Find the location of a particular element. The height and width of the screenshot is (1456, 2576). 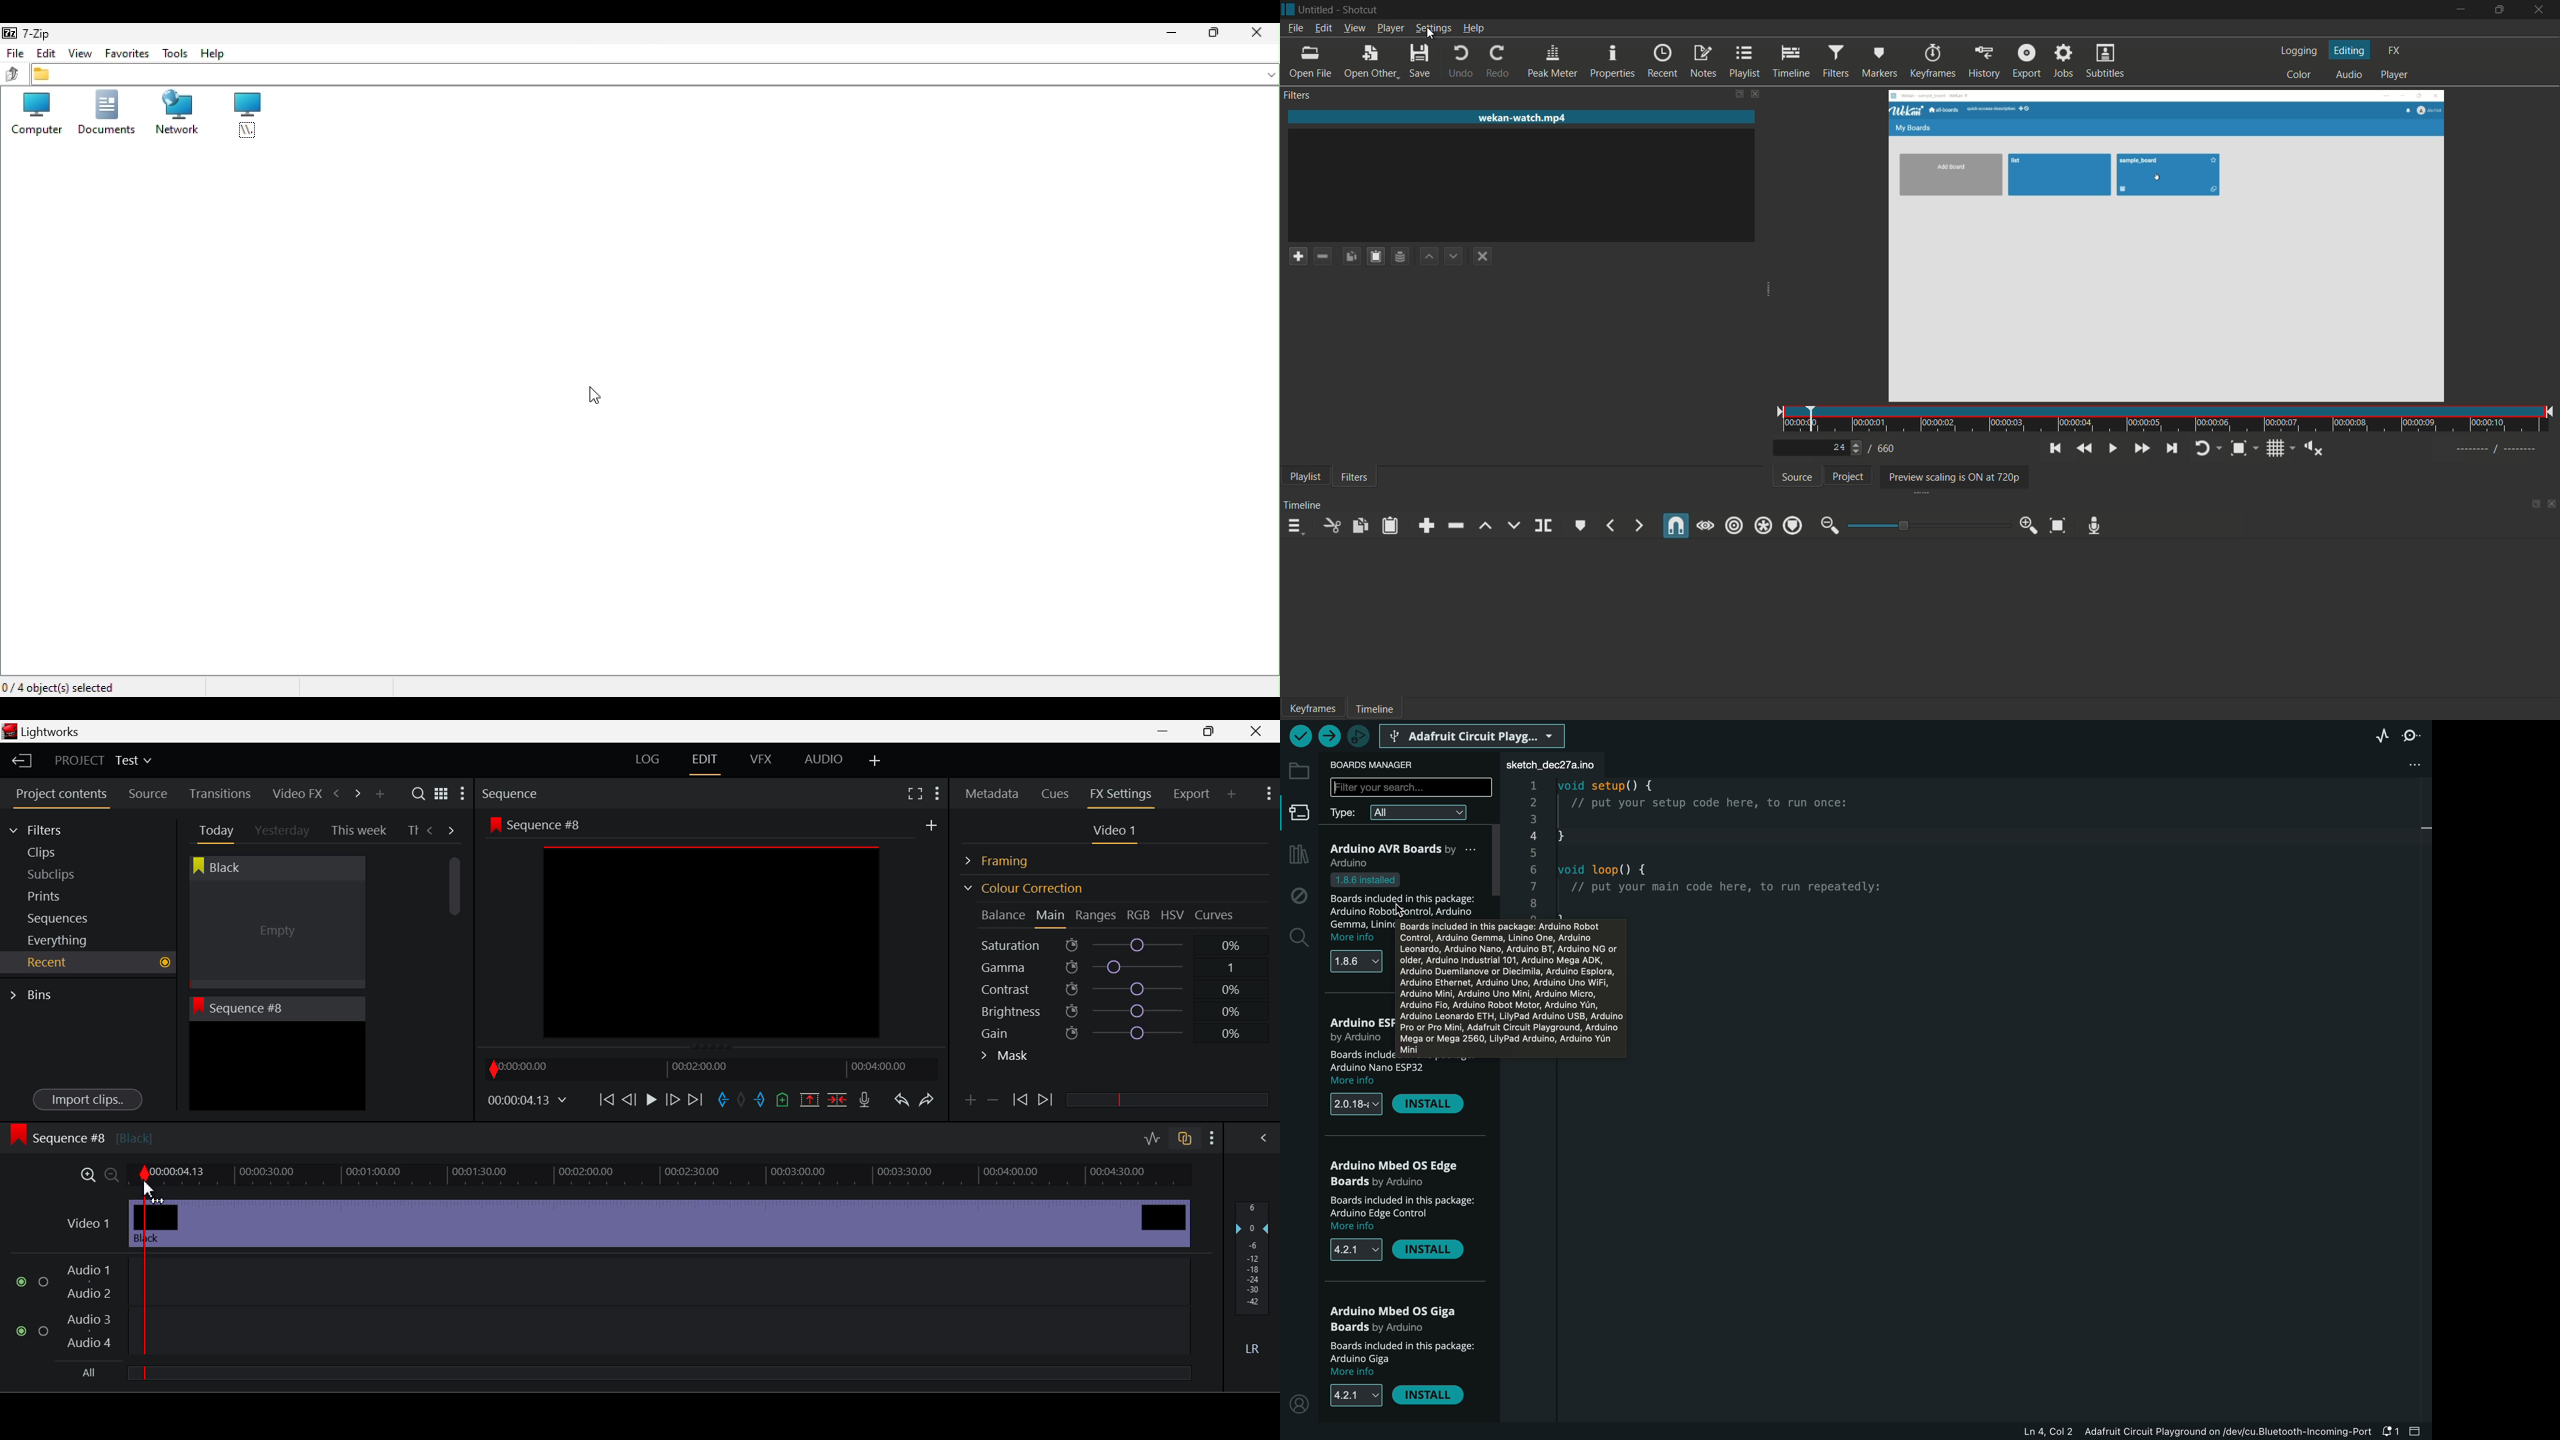

remove a filter is located at coordinates (1321, 256).